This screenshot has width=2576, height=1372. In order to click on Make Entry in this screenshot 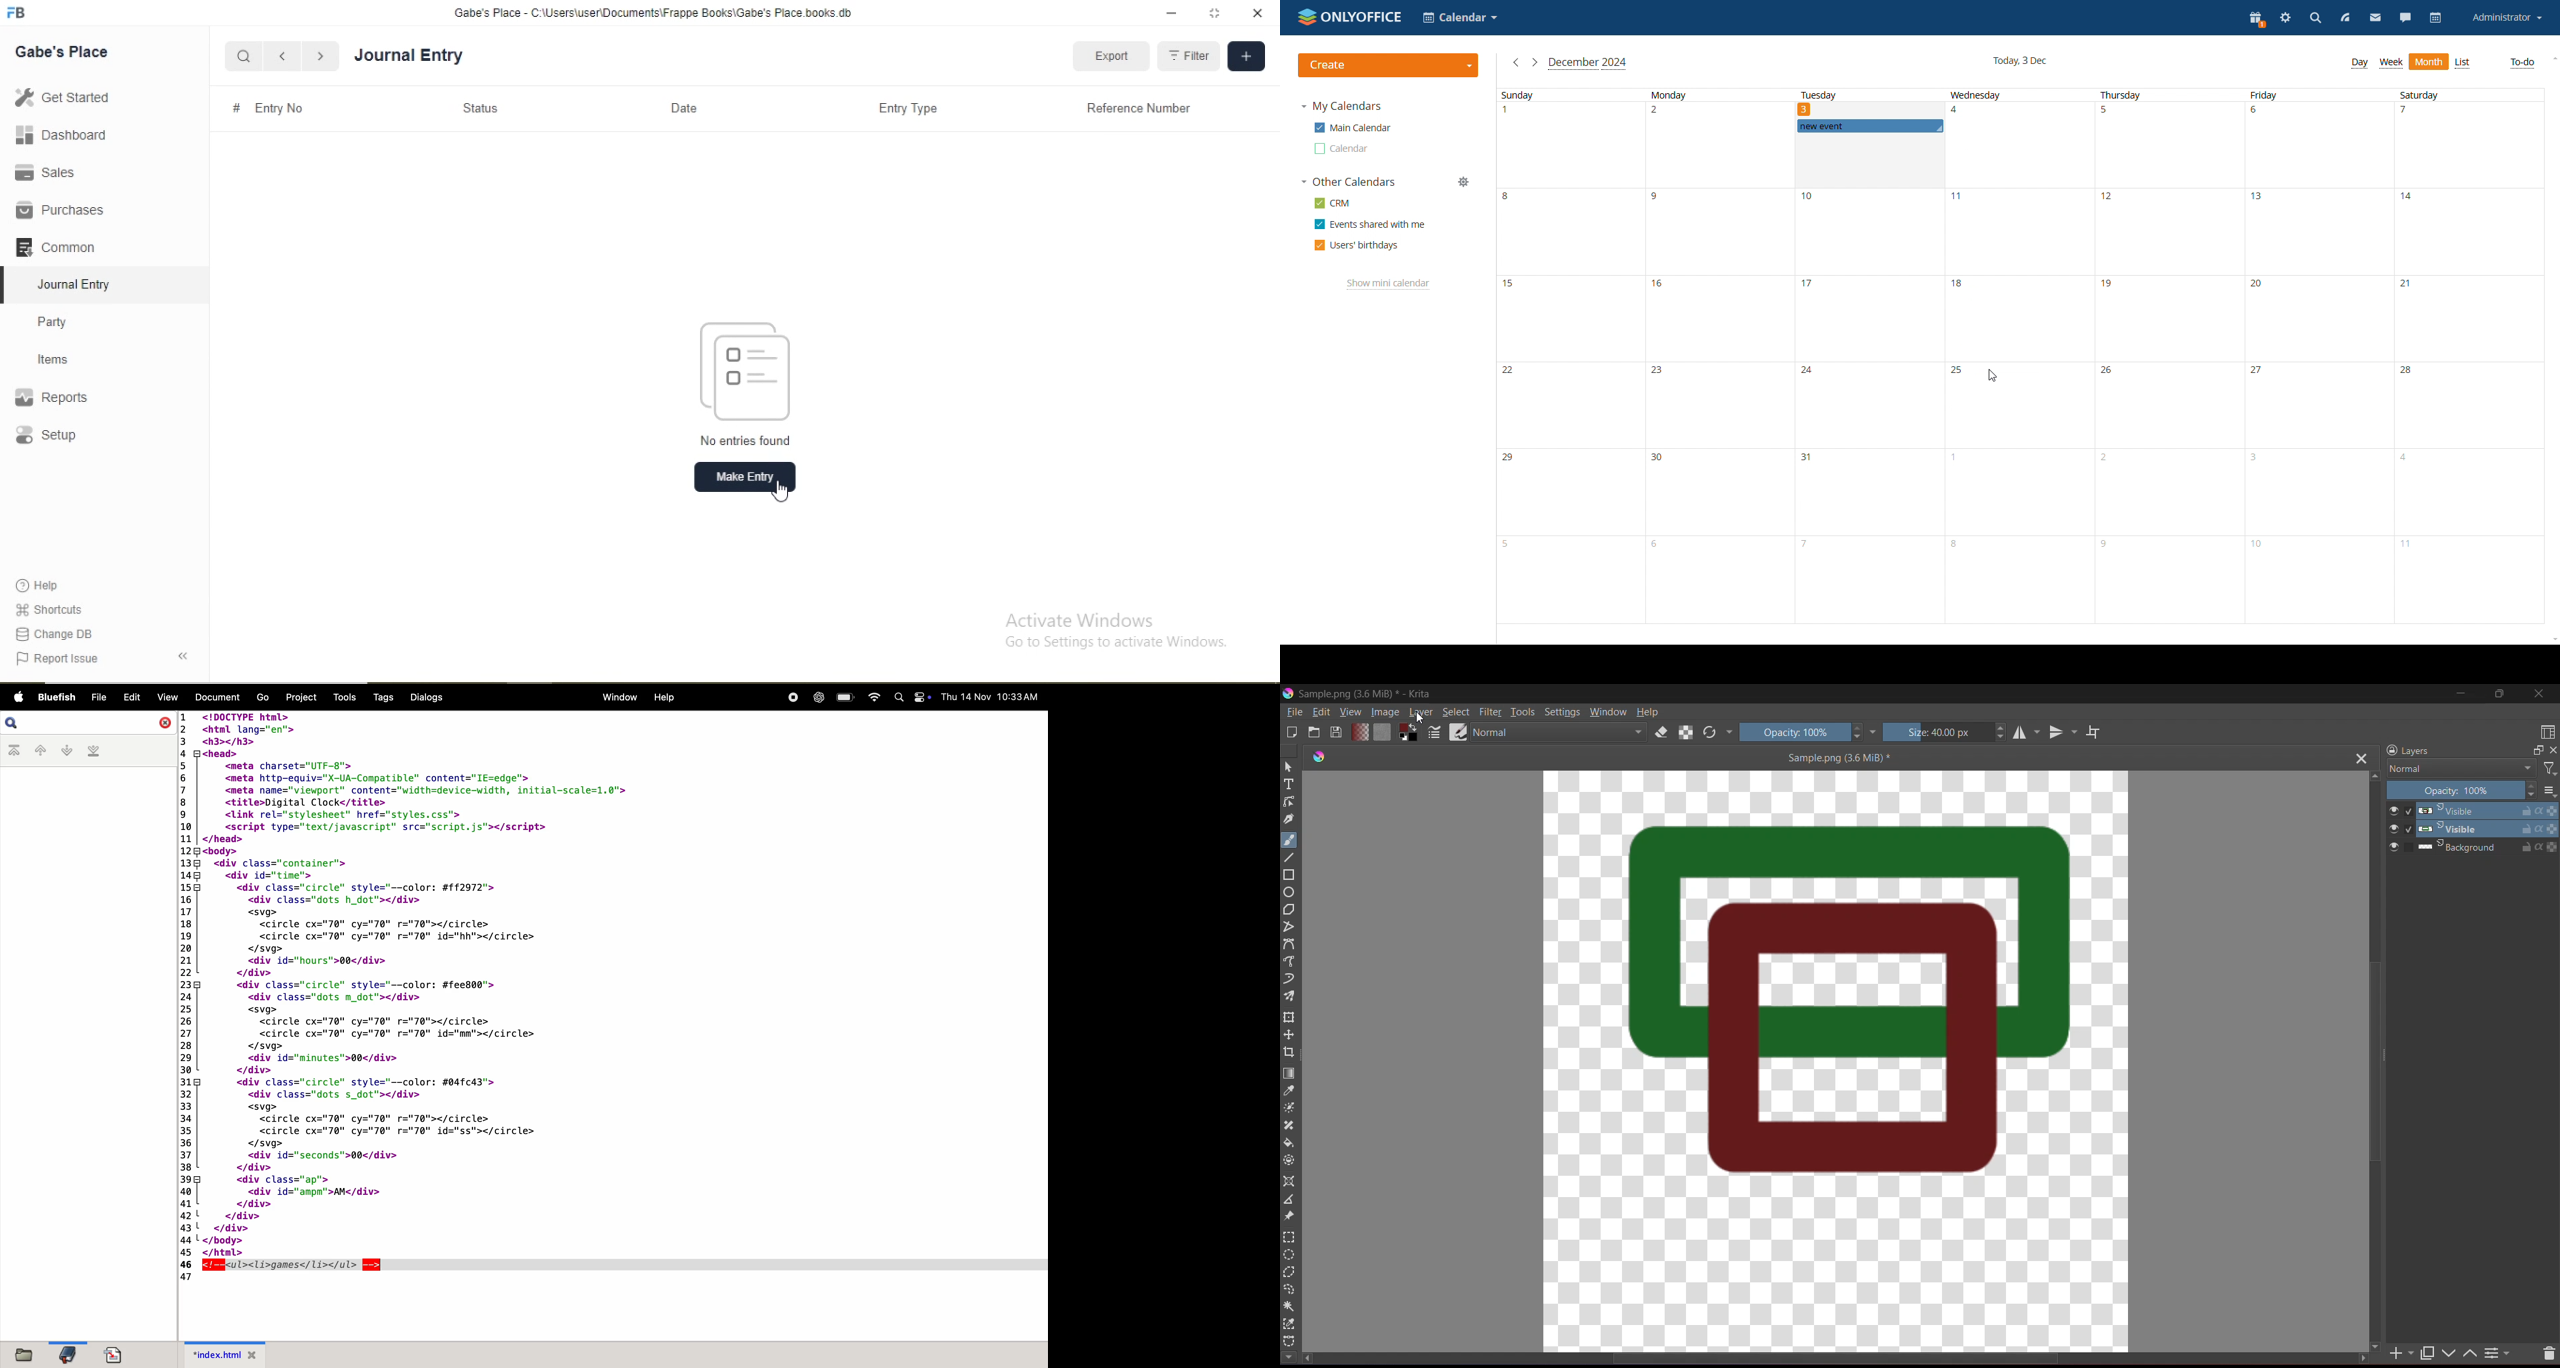, I will do `click(744, 478)`.